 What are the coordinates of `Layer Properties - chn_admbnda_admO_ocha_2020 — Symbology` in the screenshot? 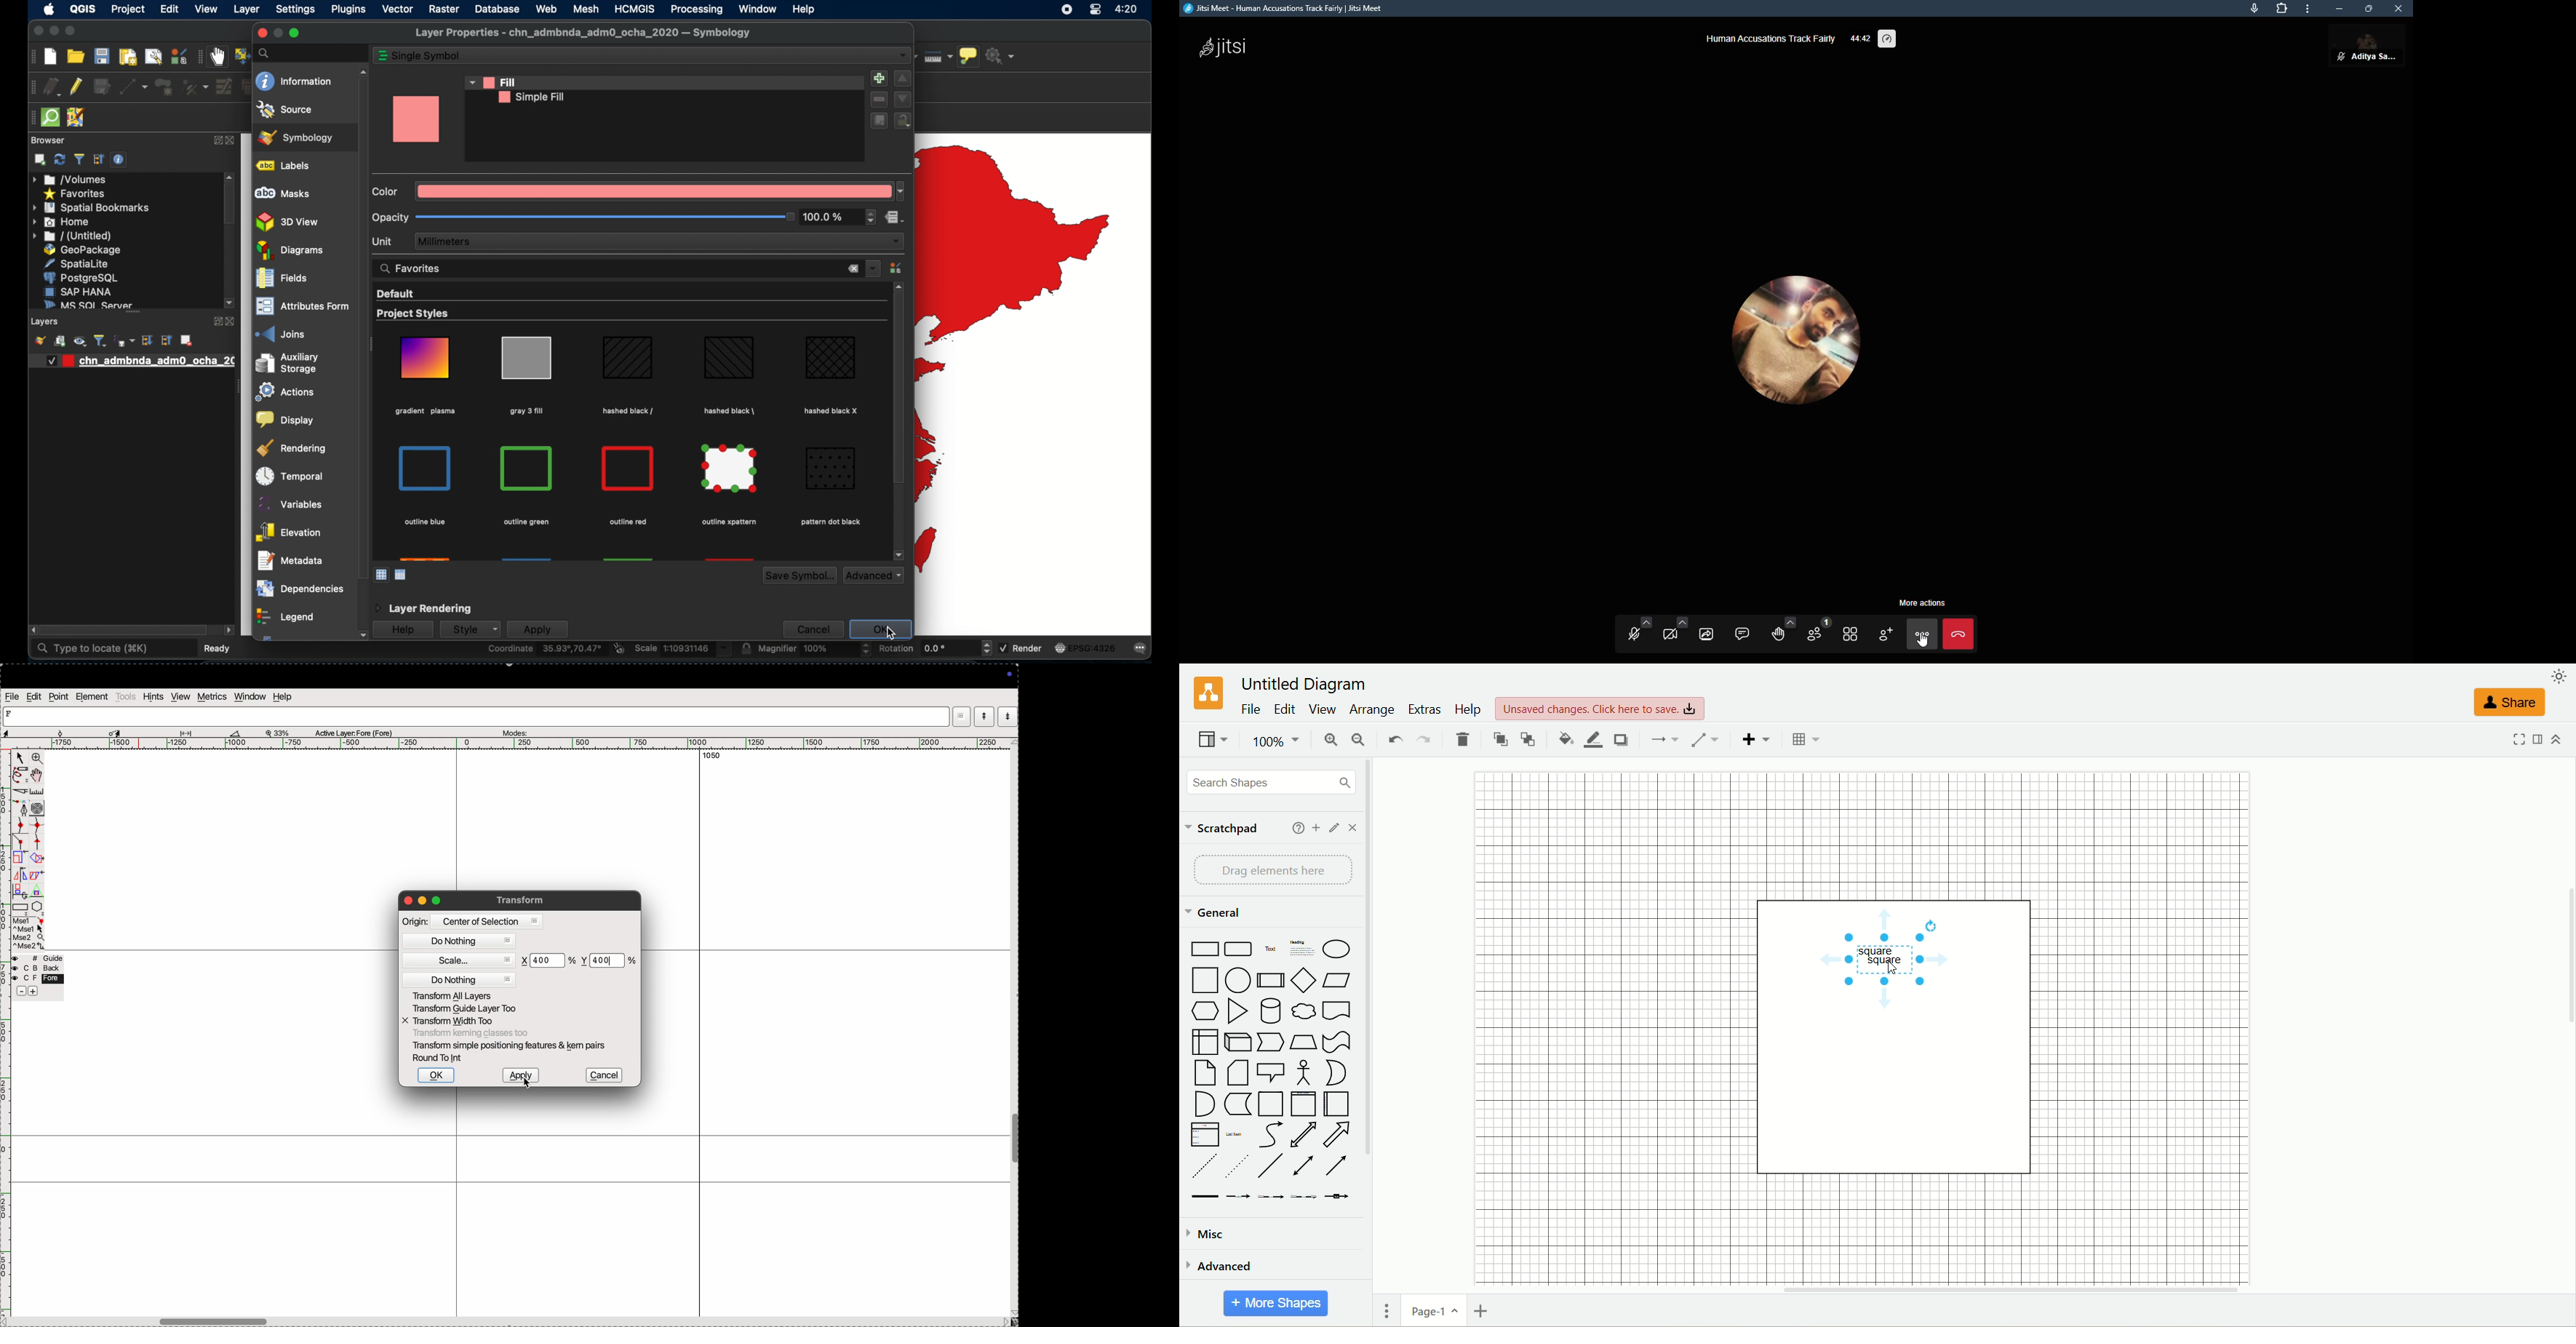 It's located at (585, 33).